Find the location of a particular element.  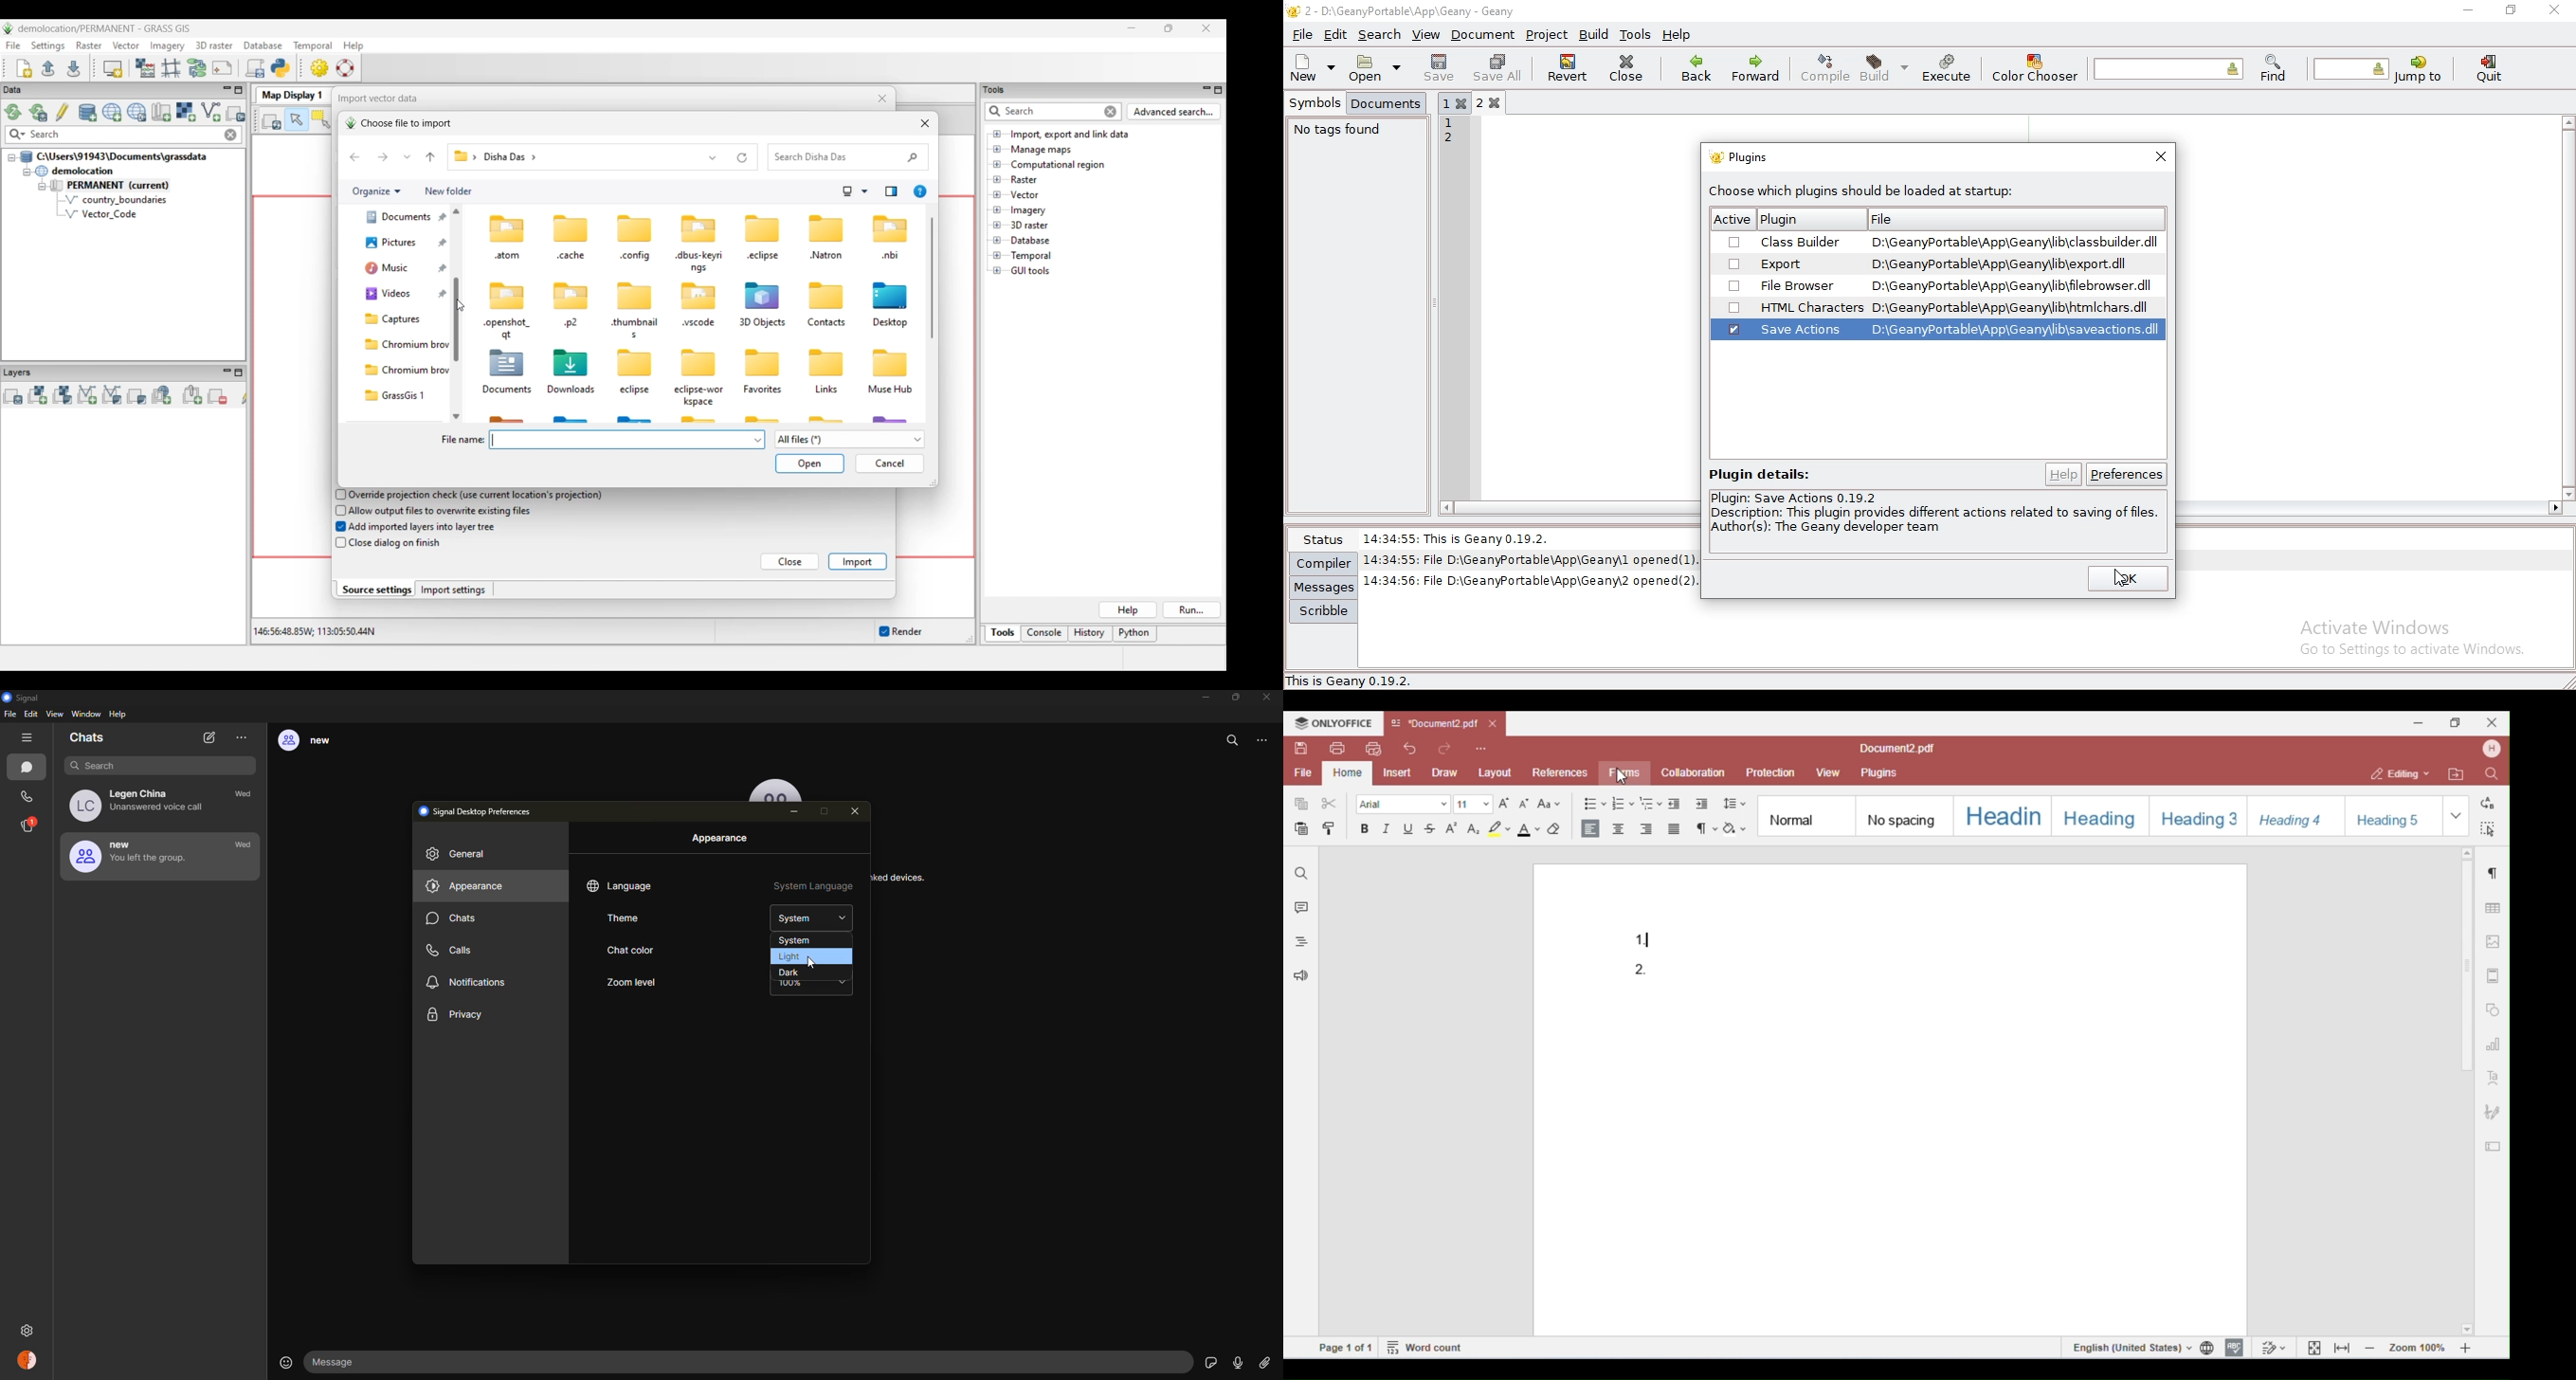

account is located at coordinates (2490, 749).